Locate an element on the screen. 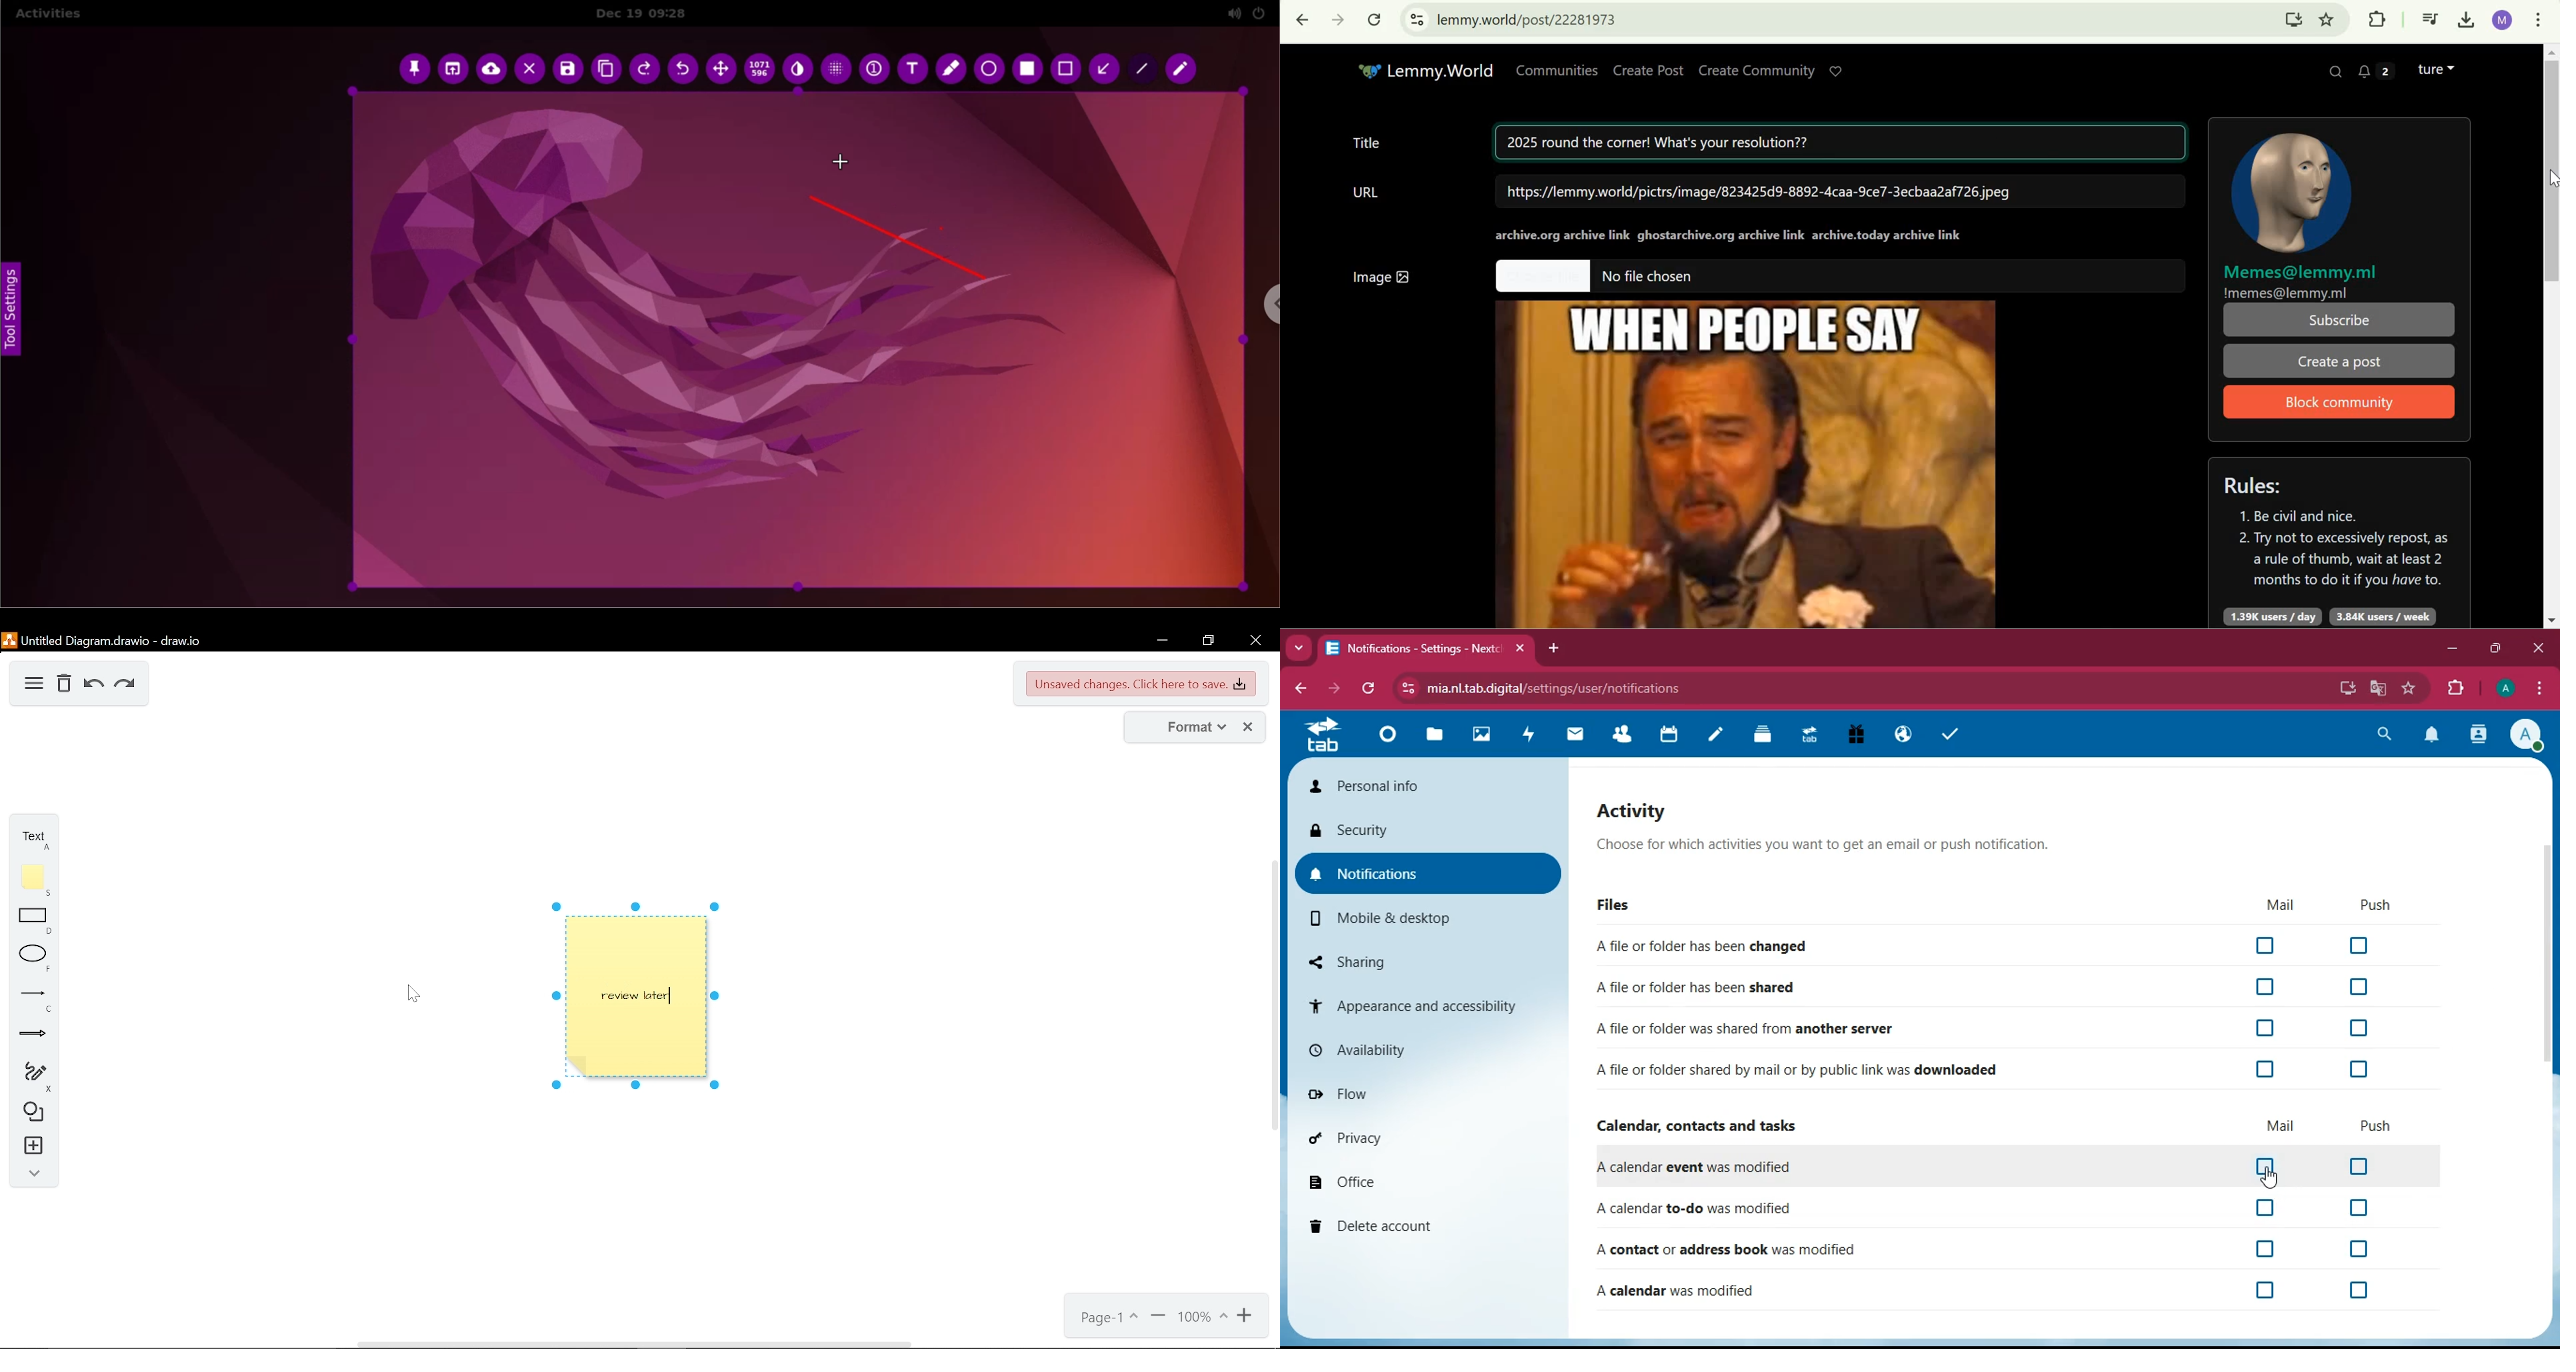  Control your music, videos, and more is located at coordinates (2431, 21).